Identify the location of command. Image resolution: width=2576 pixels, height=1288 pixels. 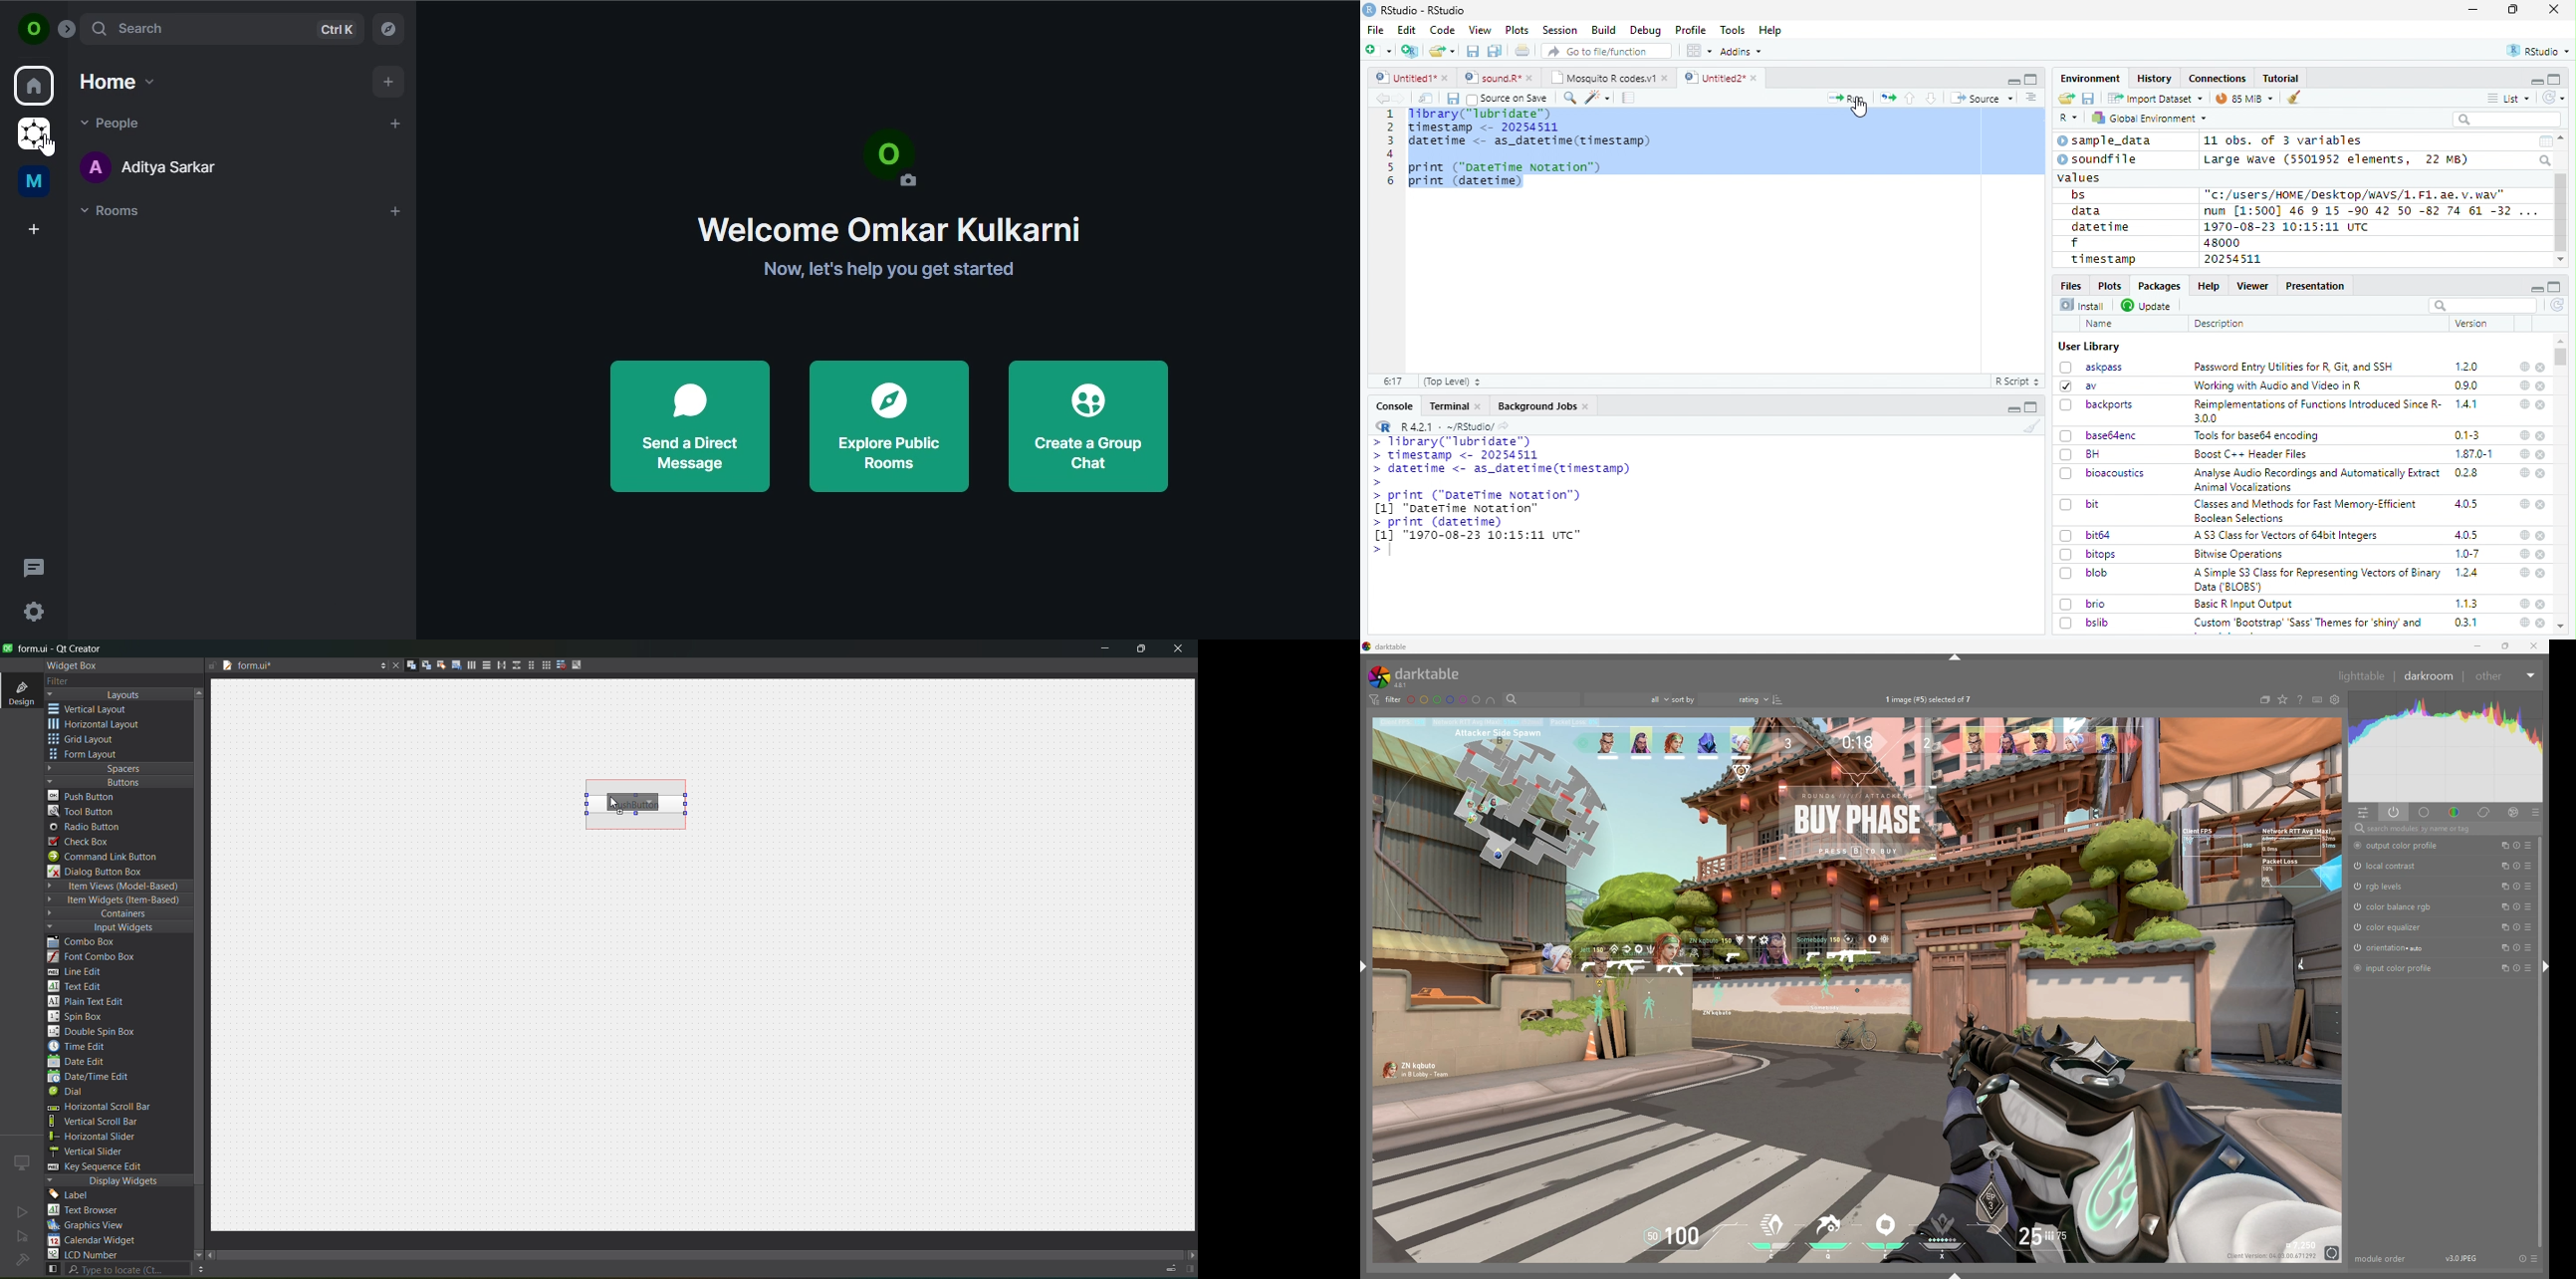
(111, 858).